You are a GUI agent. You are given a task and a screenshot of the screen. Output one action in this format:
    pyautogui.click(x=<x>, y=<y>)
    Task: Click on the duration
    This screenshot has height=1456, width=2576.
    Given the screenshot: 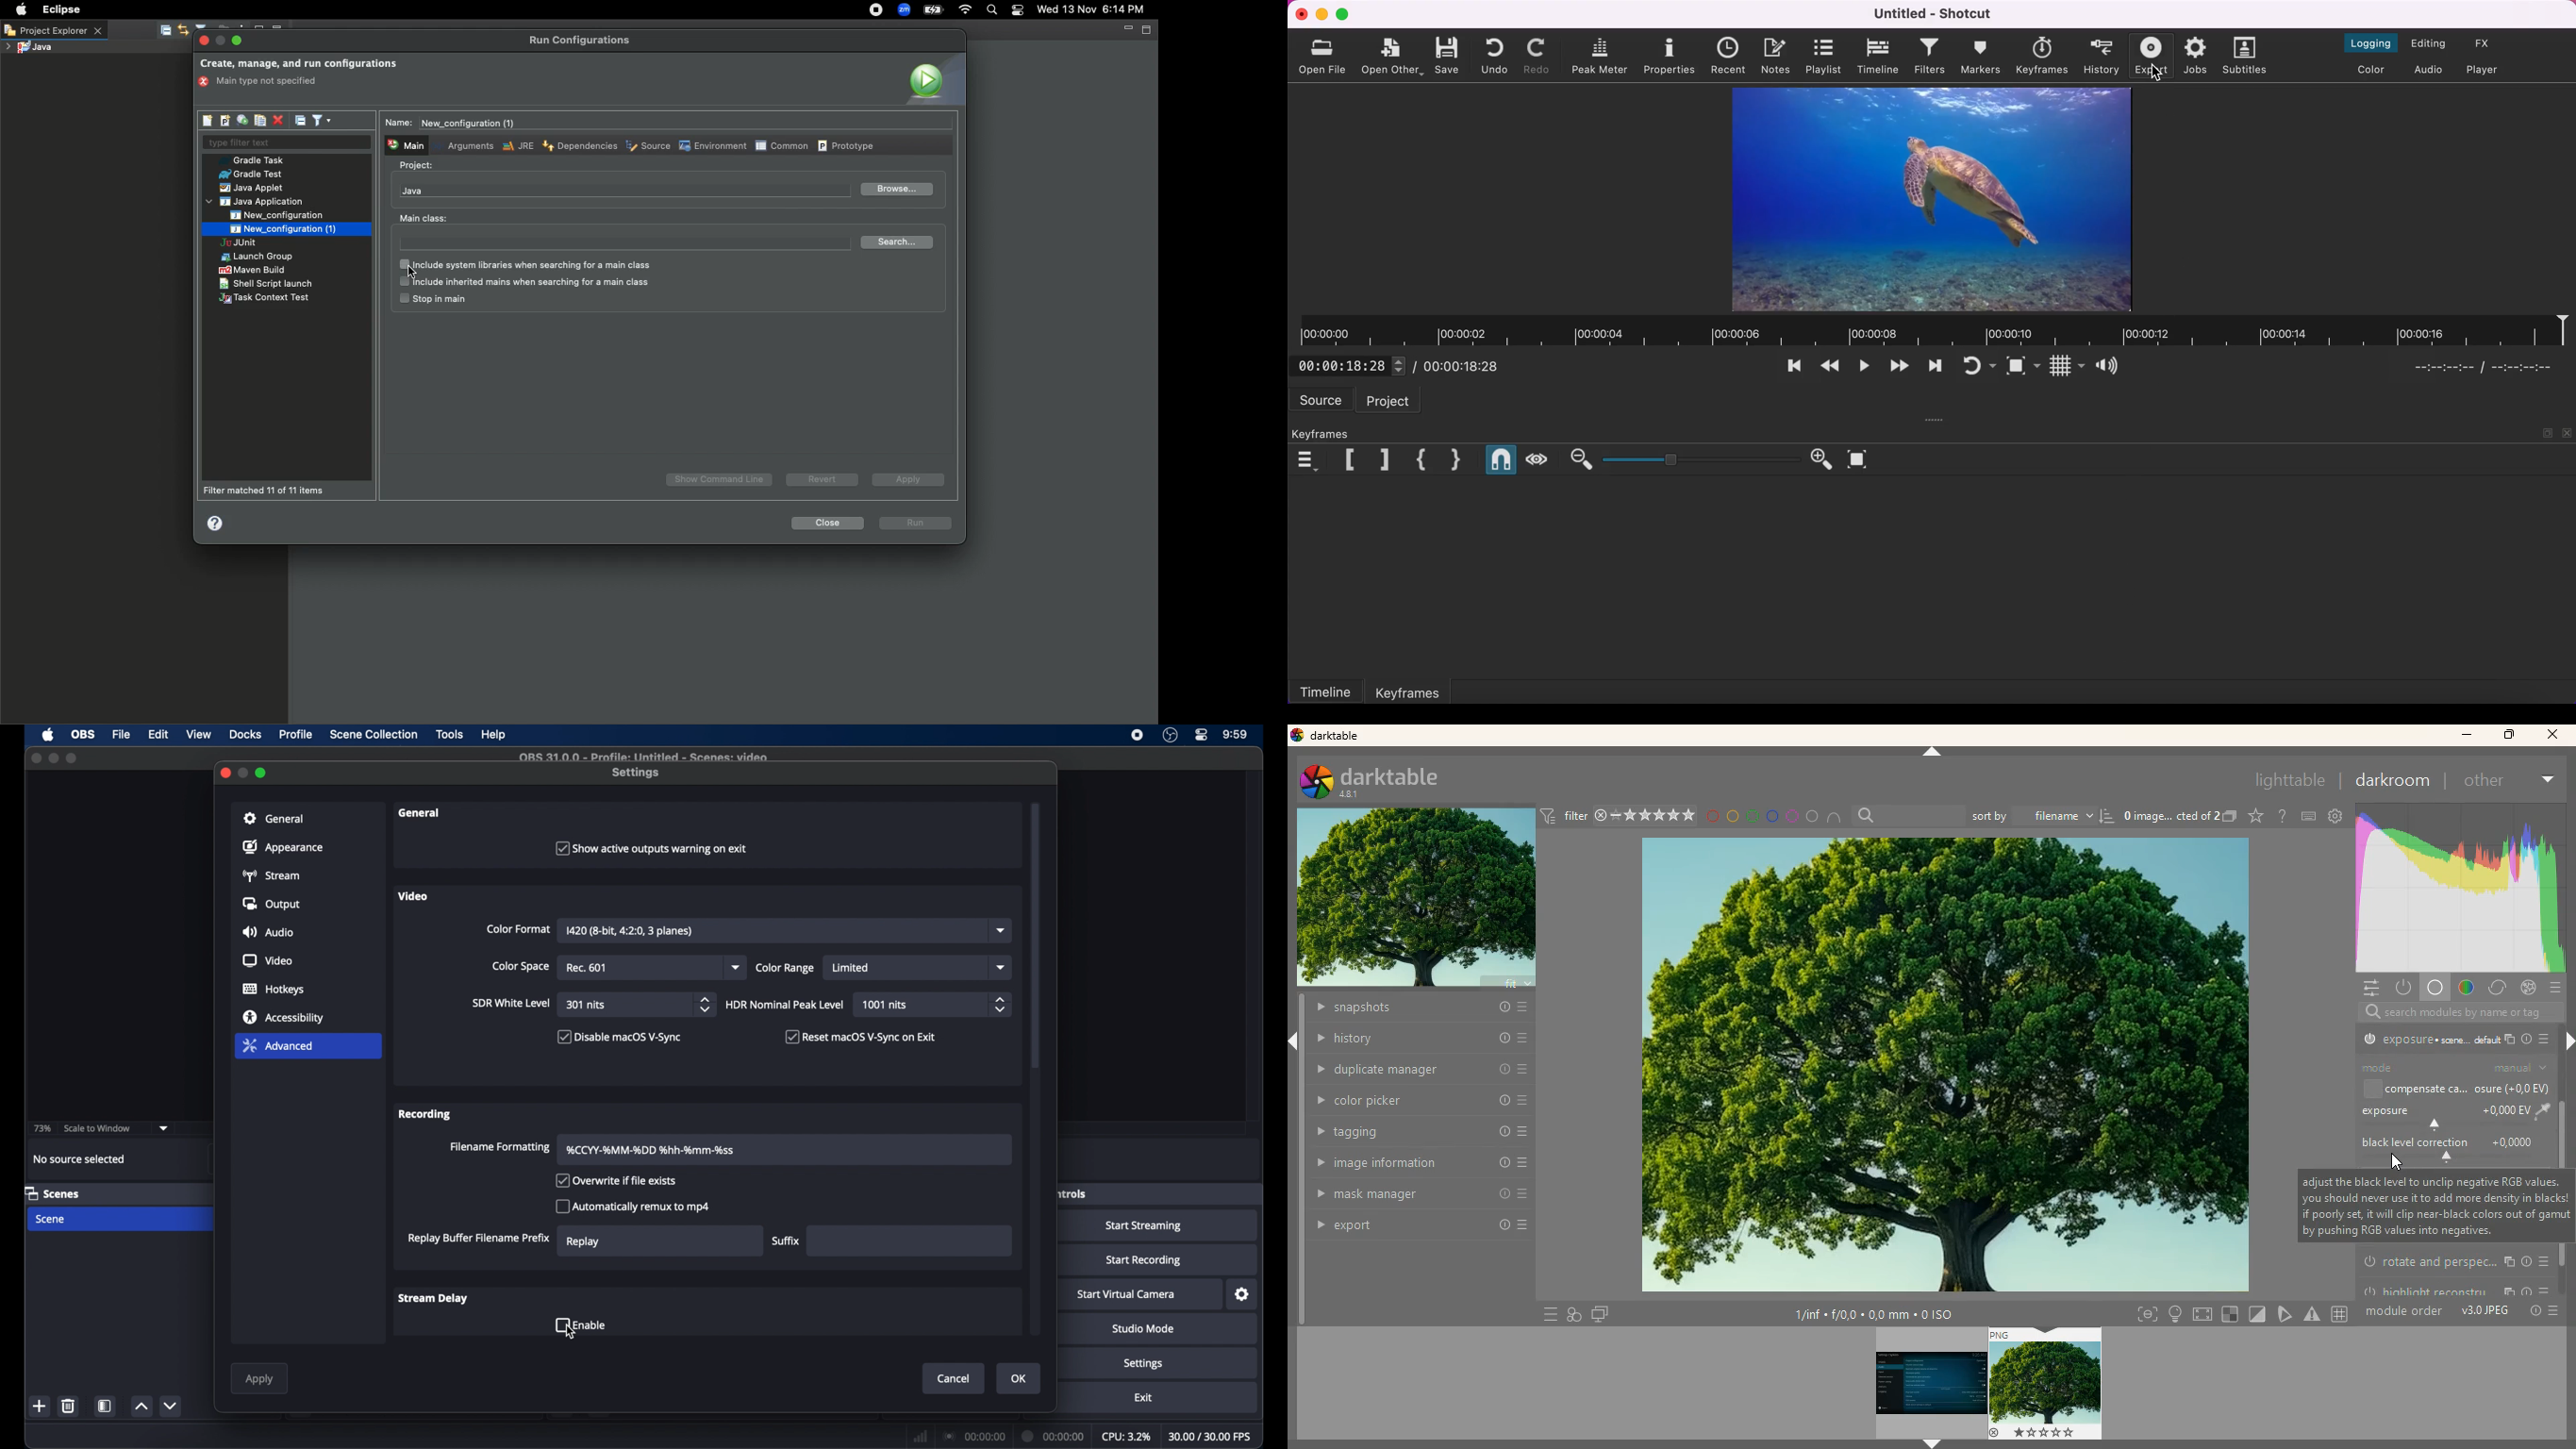 What is the action you would take?
    pyautogui.click(x=1054, y=1436)
    